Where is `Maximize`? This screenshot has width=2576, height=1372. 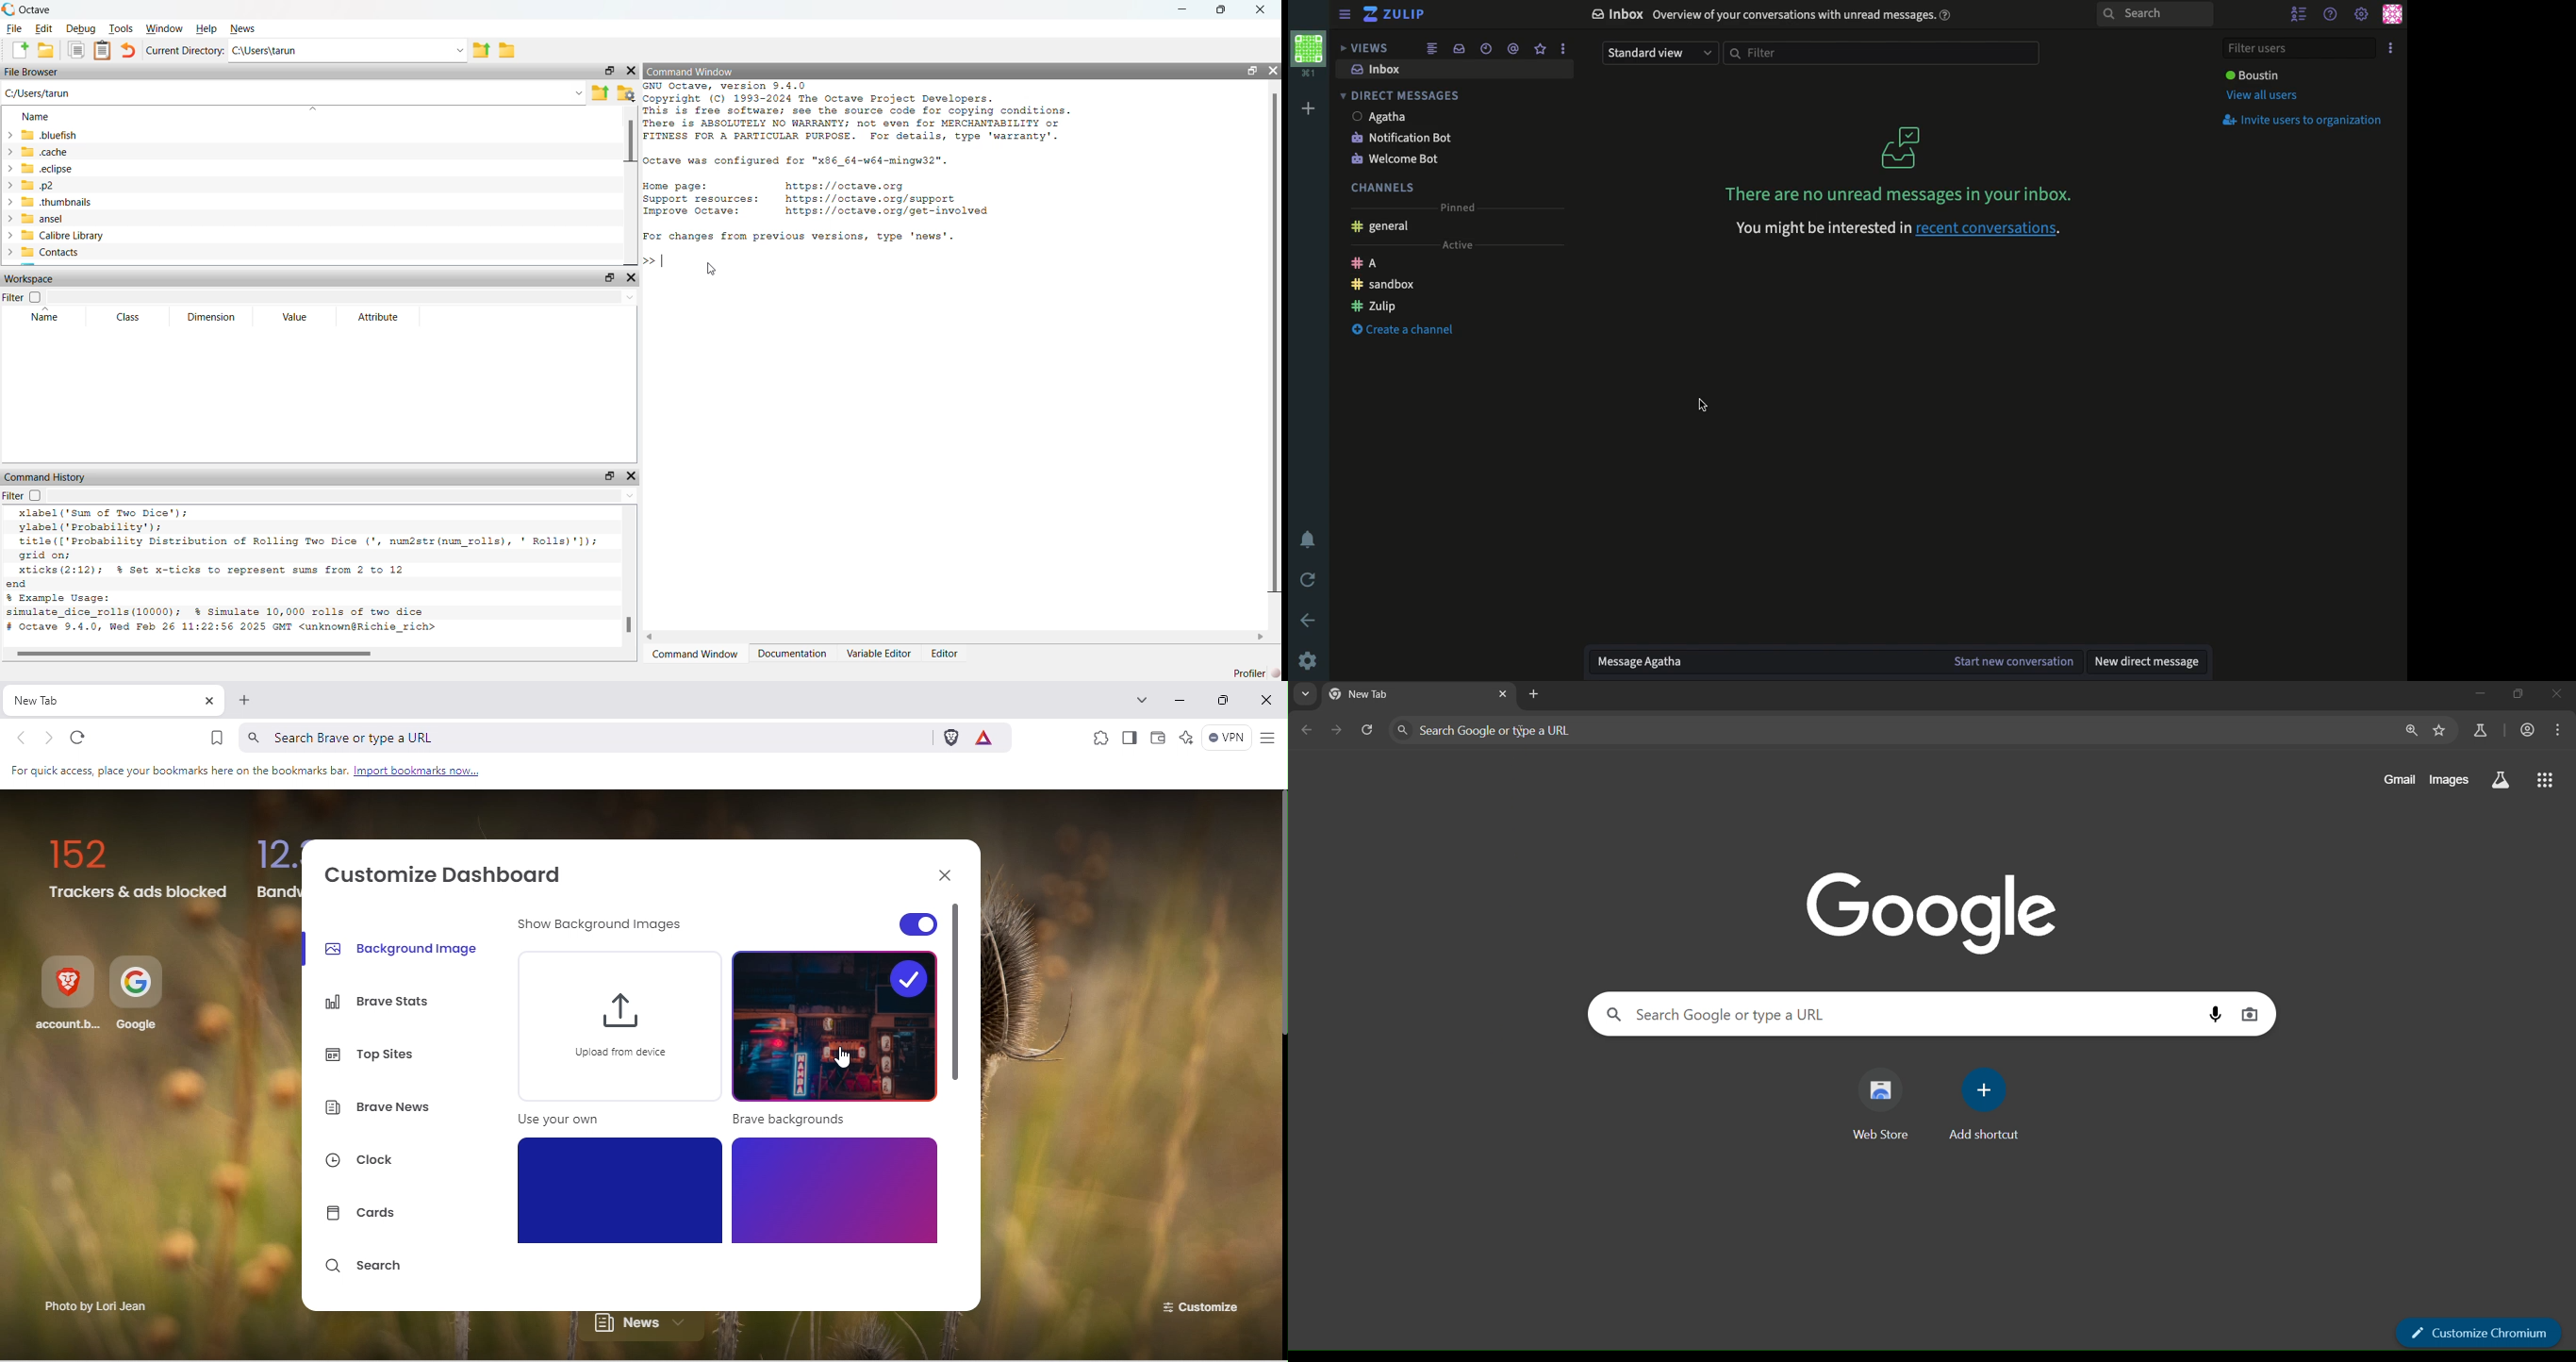 Maximize is located at coordinates (610, 278).